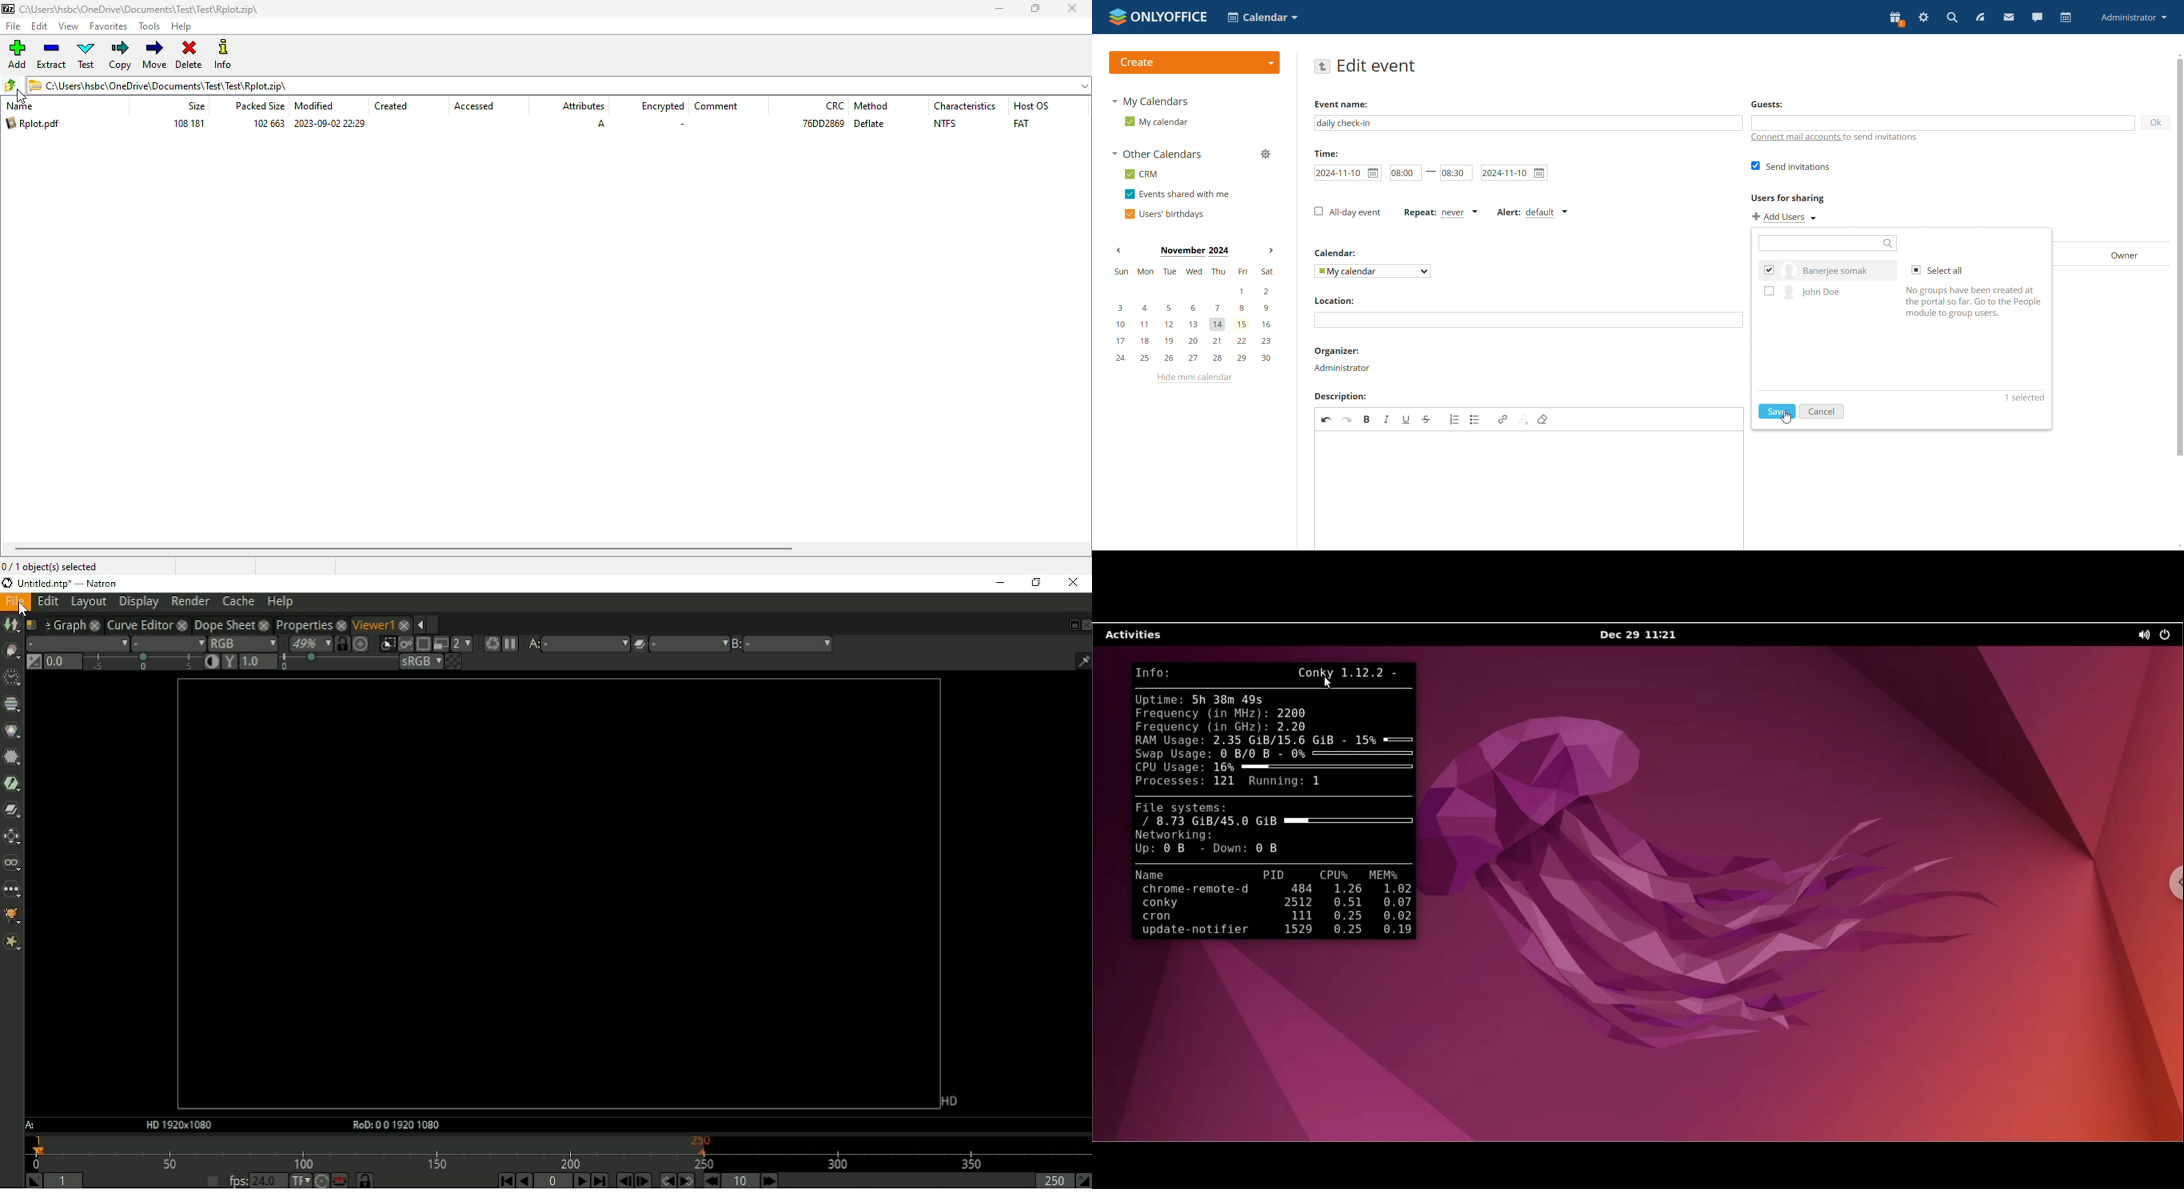 The width and height of the screenshot is (2184, 1204). What do you see at coordinates (1543, 420) in the screenshot?
I see `remove format` at bounding box center [1543, 420].